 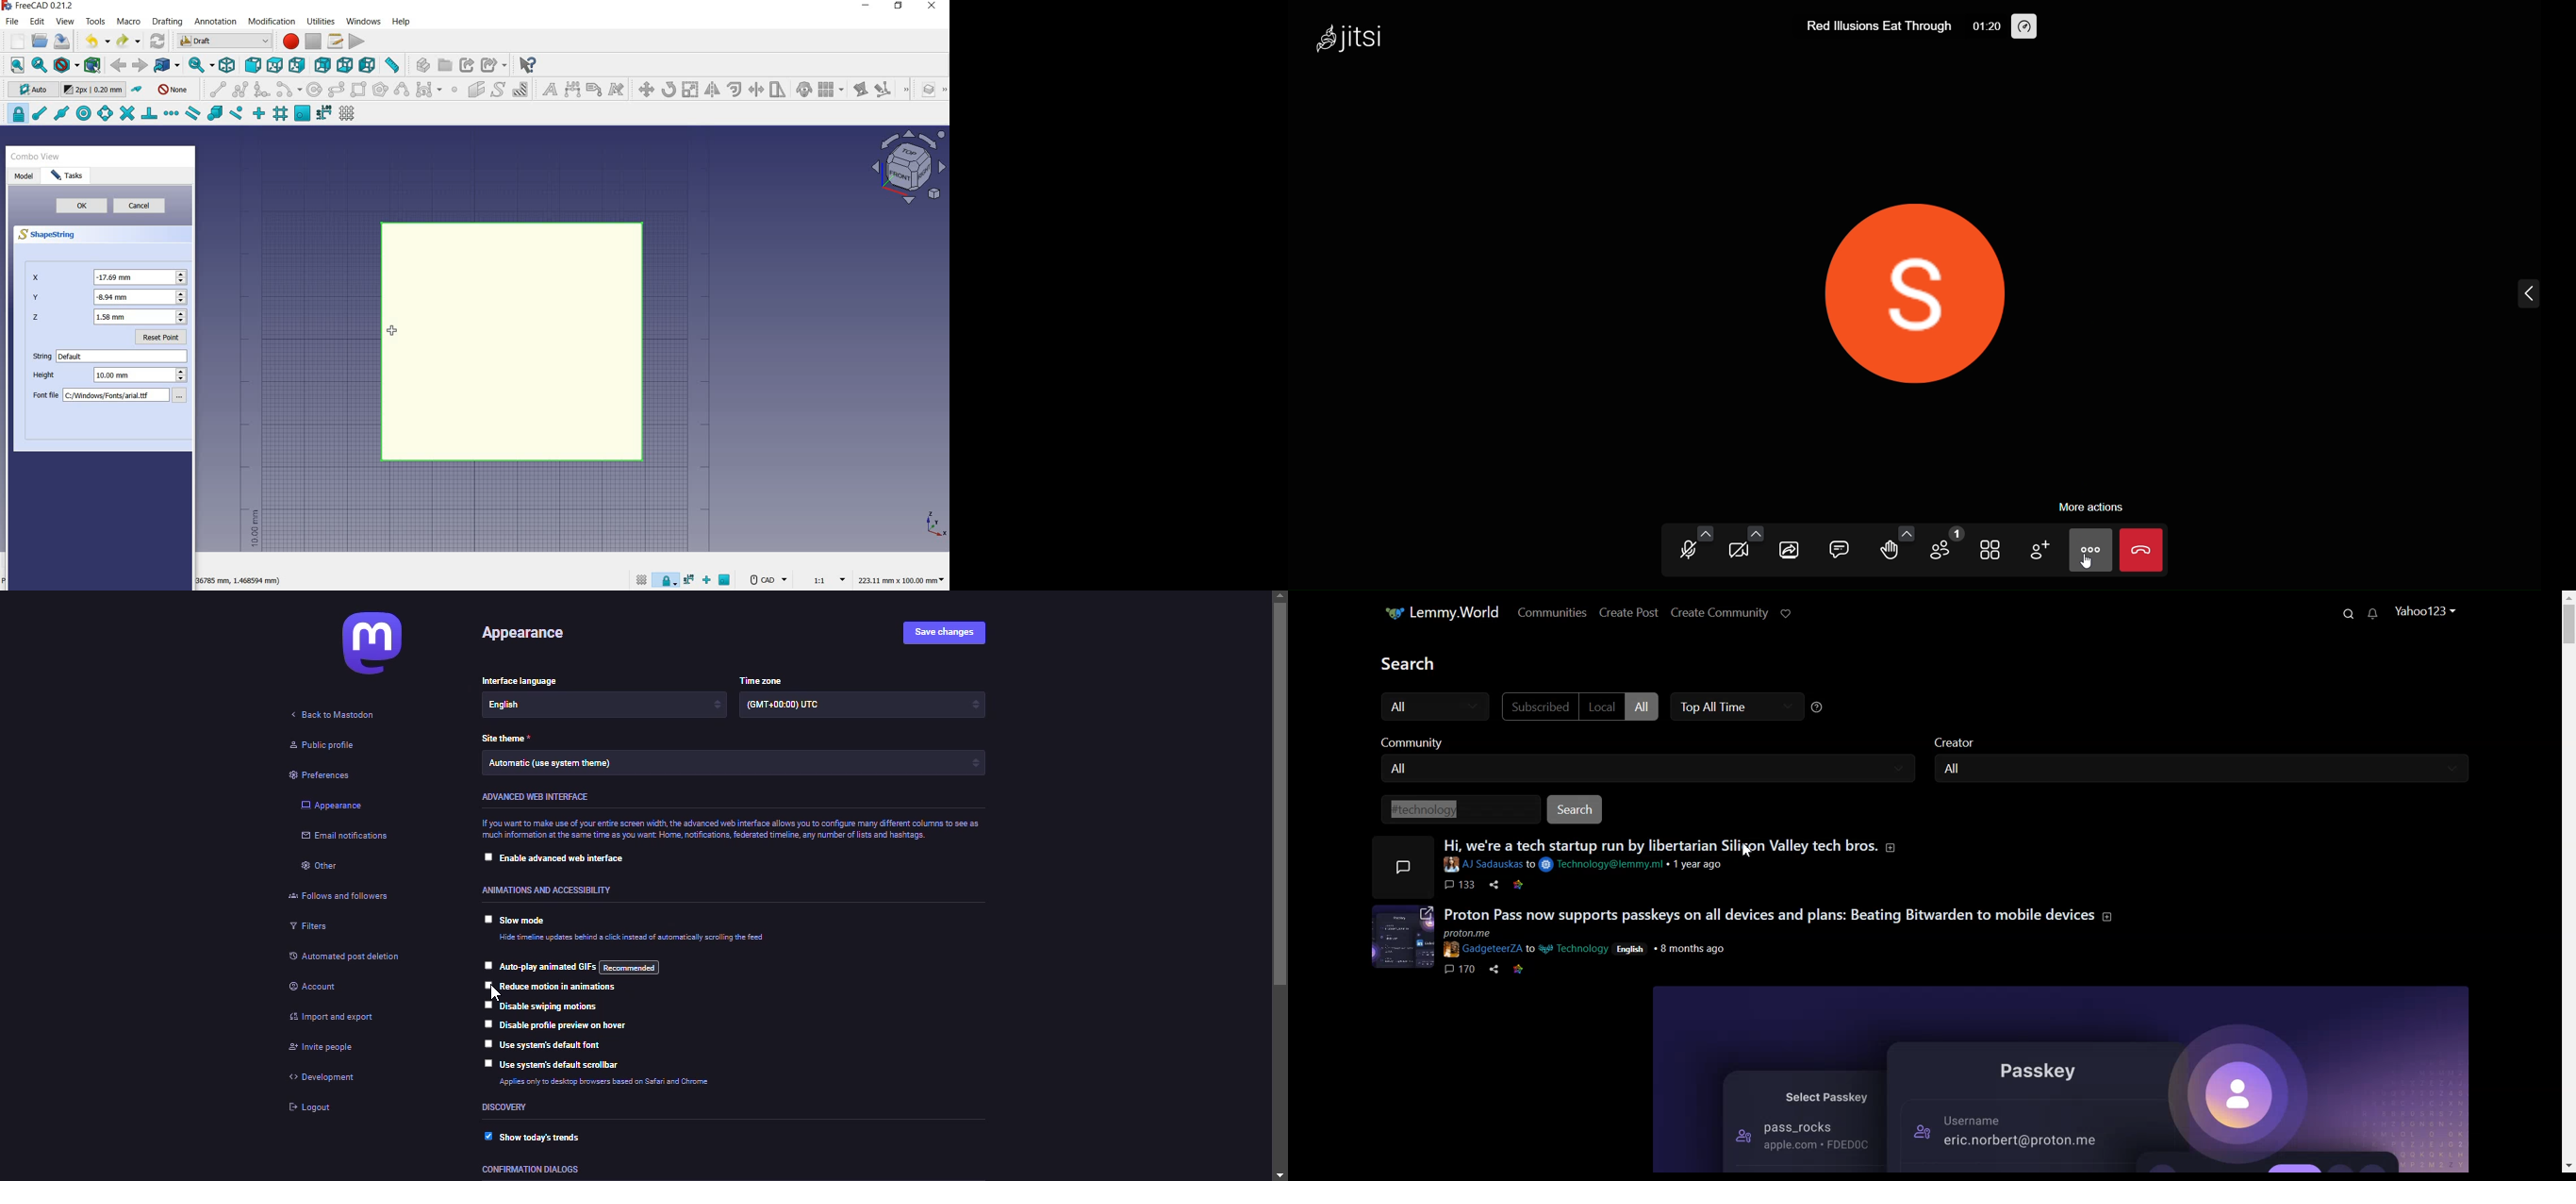 I want to click on draft utility tools, so click(x=944, y=90).